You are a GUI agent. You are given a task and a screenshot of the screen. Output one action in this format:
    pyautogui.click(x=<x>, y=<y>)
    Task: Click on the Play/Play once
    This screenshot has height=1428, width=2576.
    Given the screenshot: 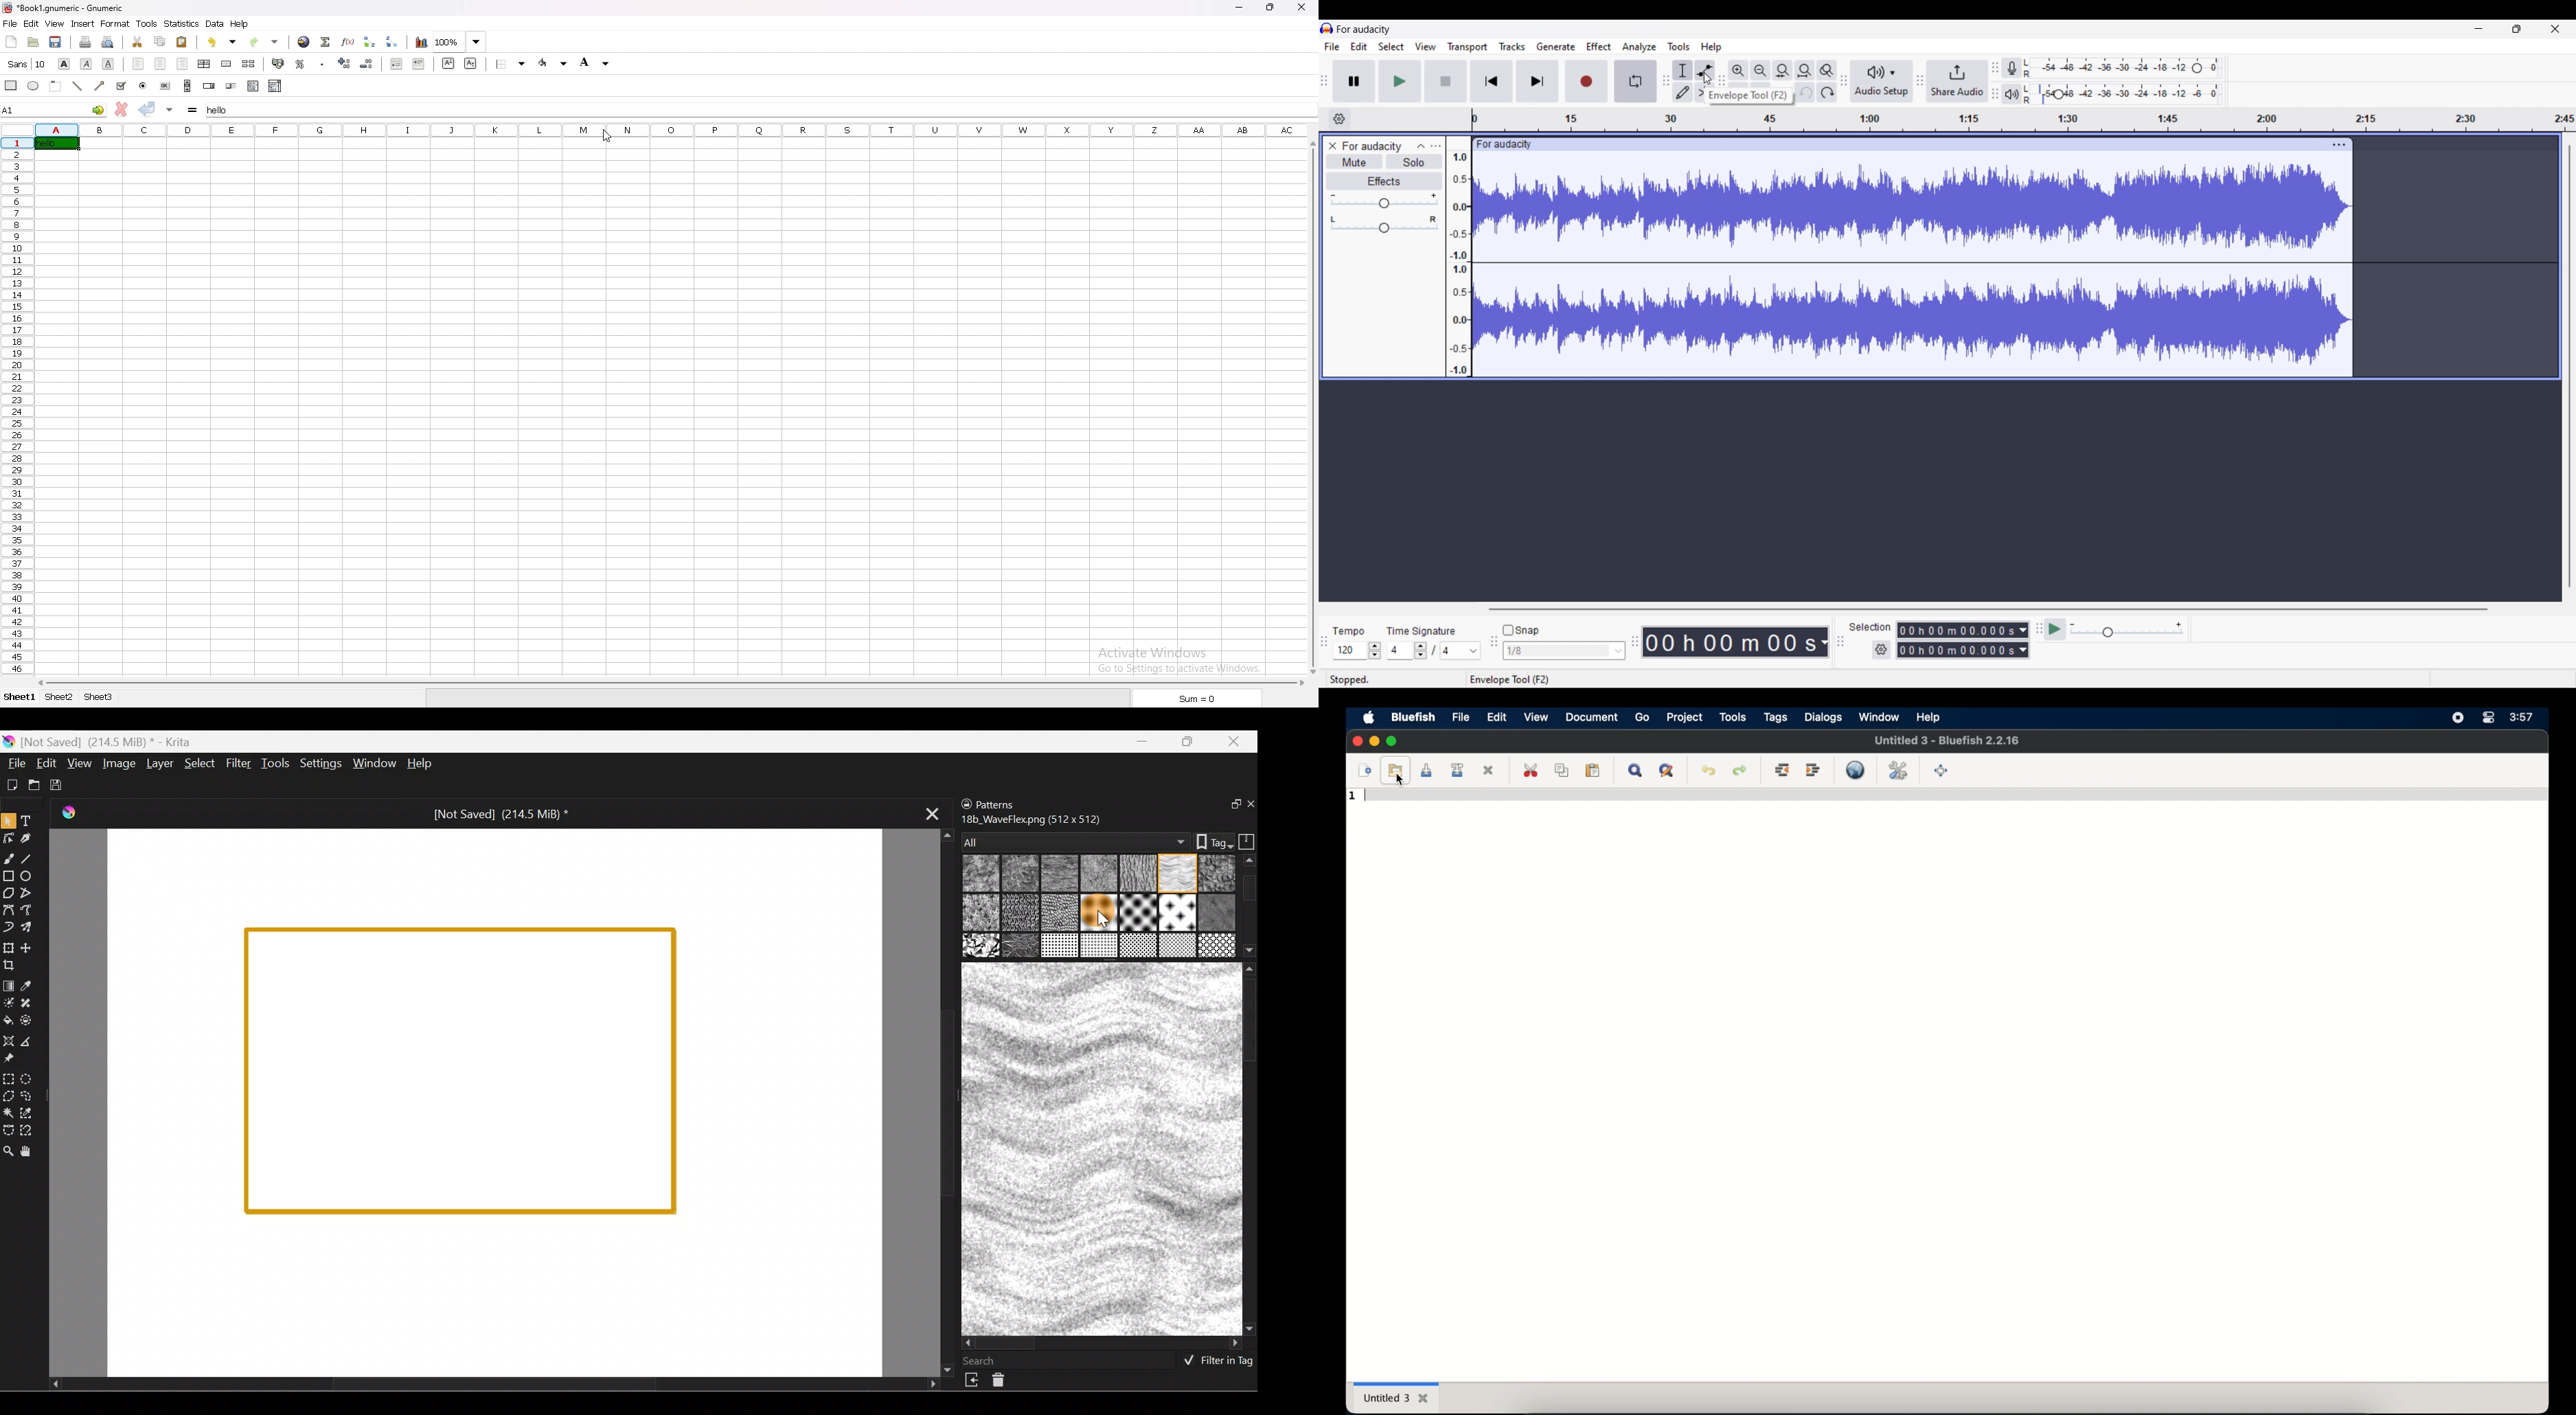 What is the action you would take?
    pyautogui.click(x=1400, y=81)
    